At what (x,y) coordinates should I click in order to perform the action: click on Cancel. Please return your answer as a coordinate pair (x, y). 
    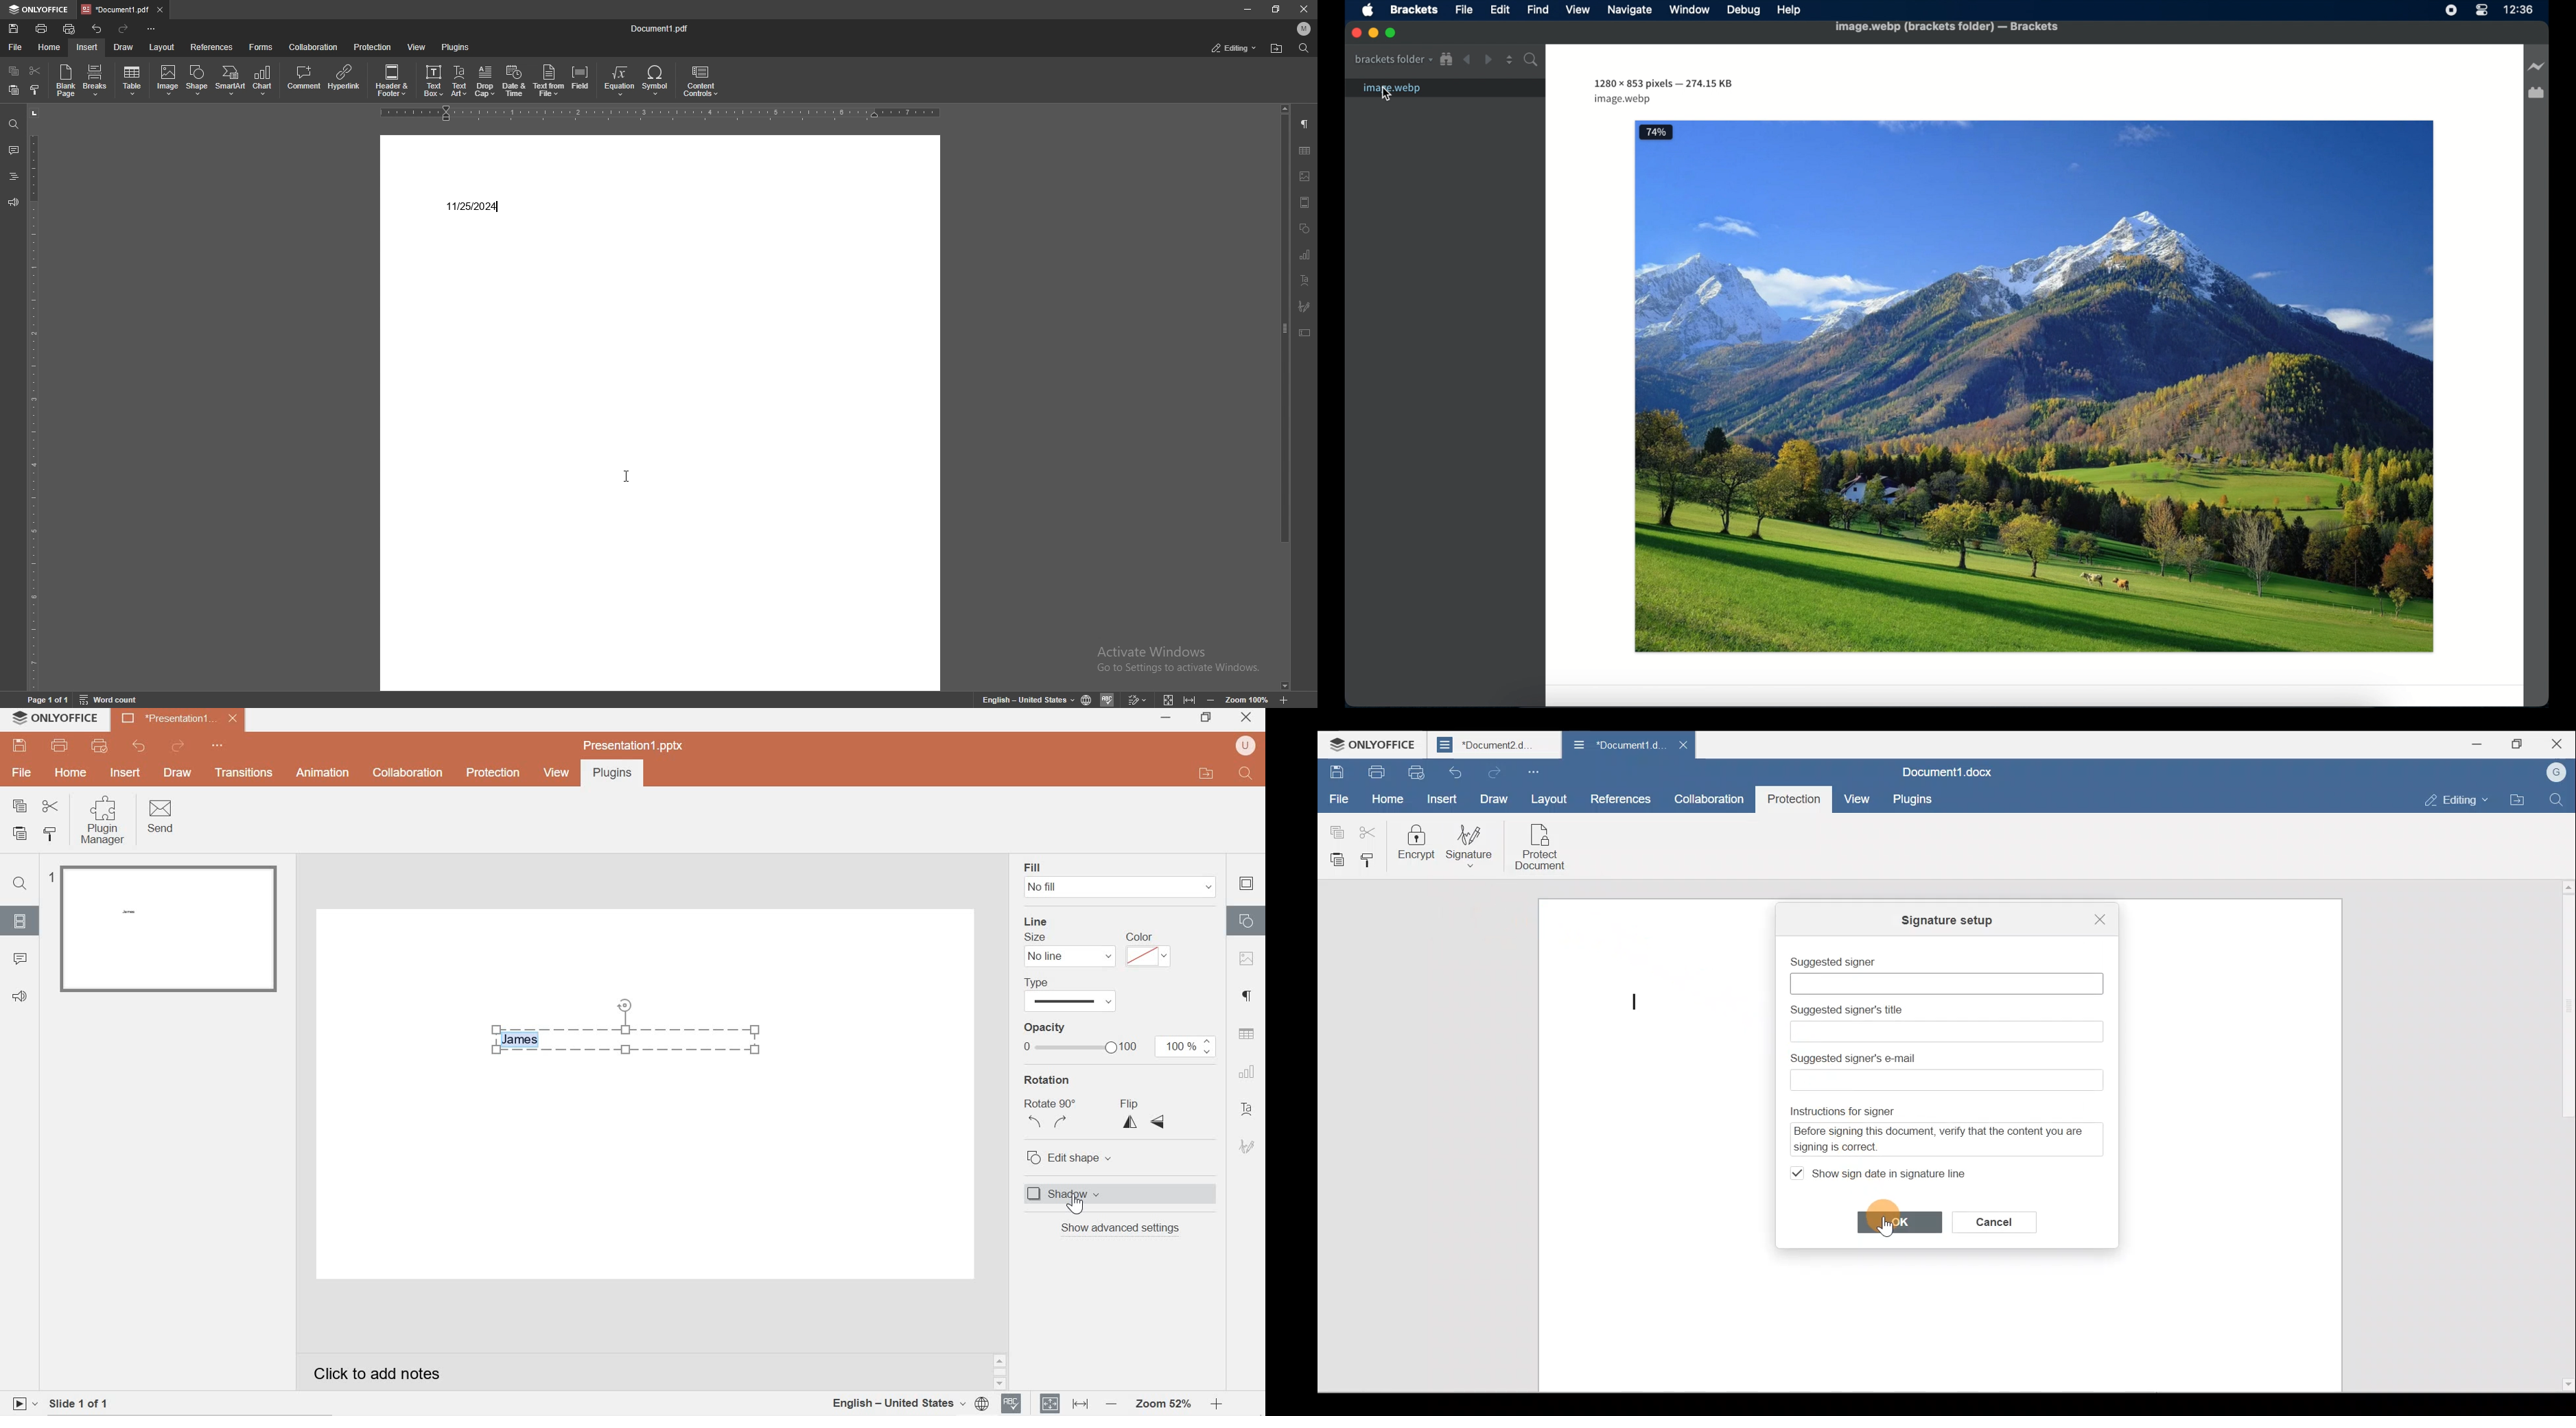
    Looking at the image, I should click on (2002, 1221).